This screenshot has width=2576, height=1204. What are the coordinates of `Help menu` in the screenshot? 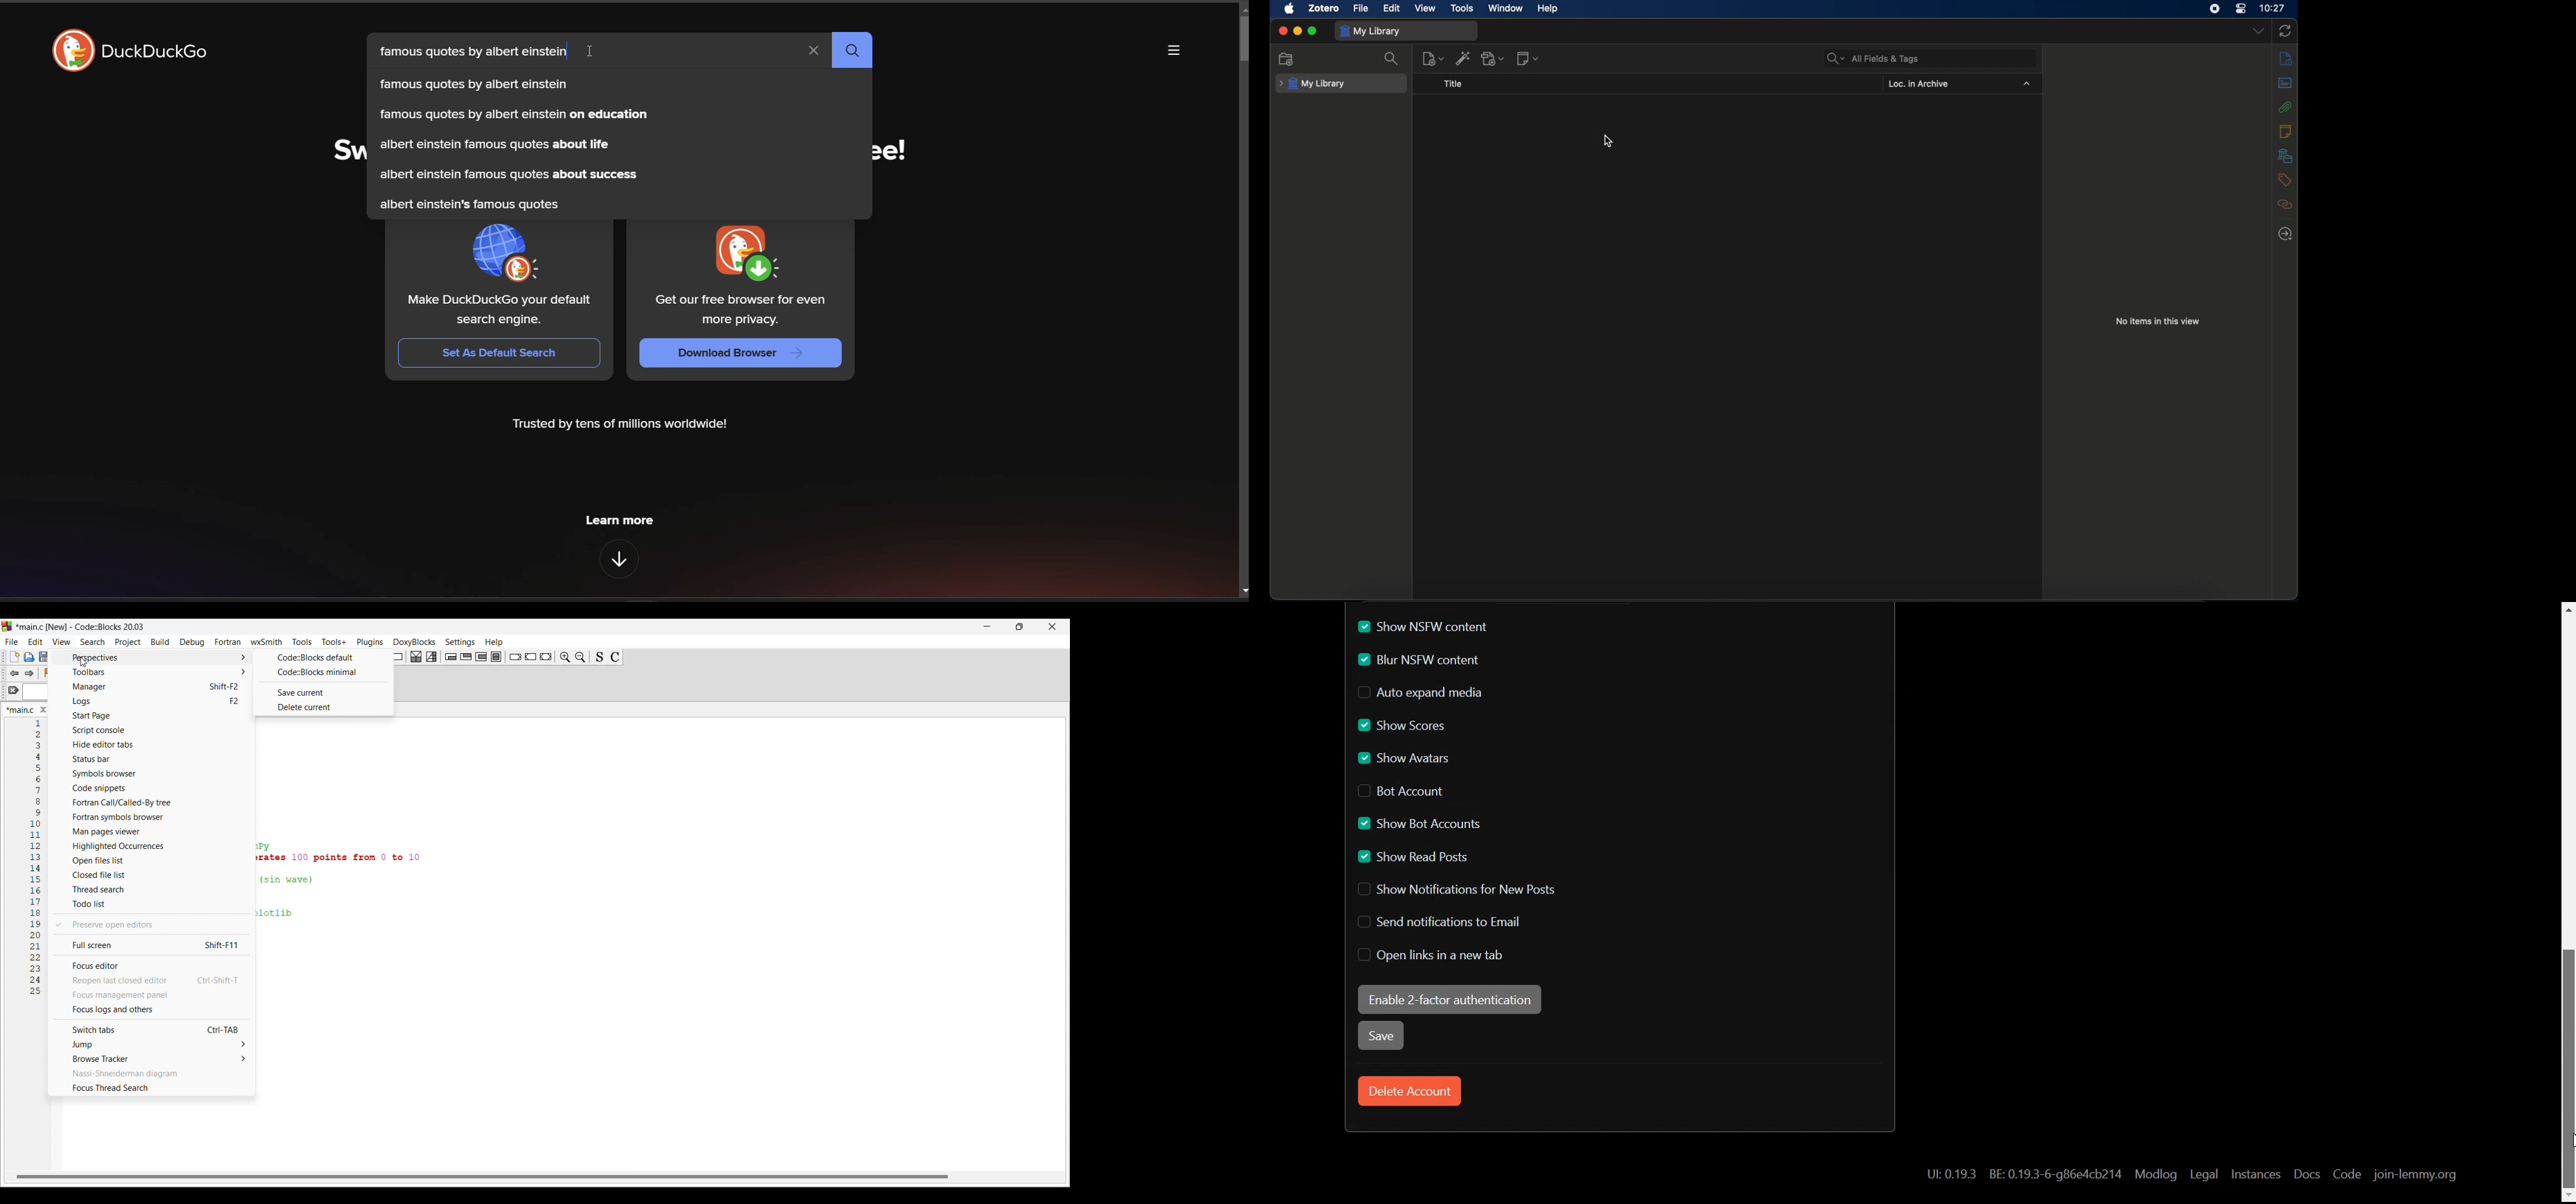 It's located at (494, 642).